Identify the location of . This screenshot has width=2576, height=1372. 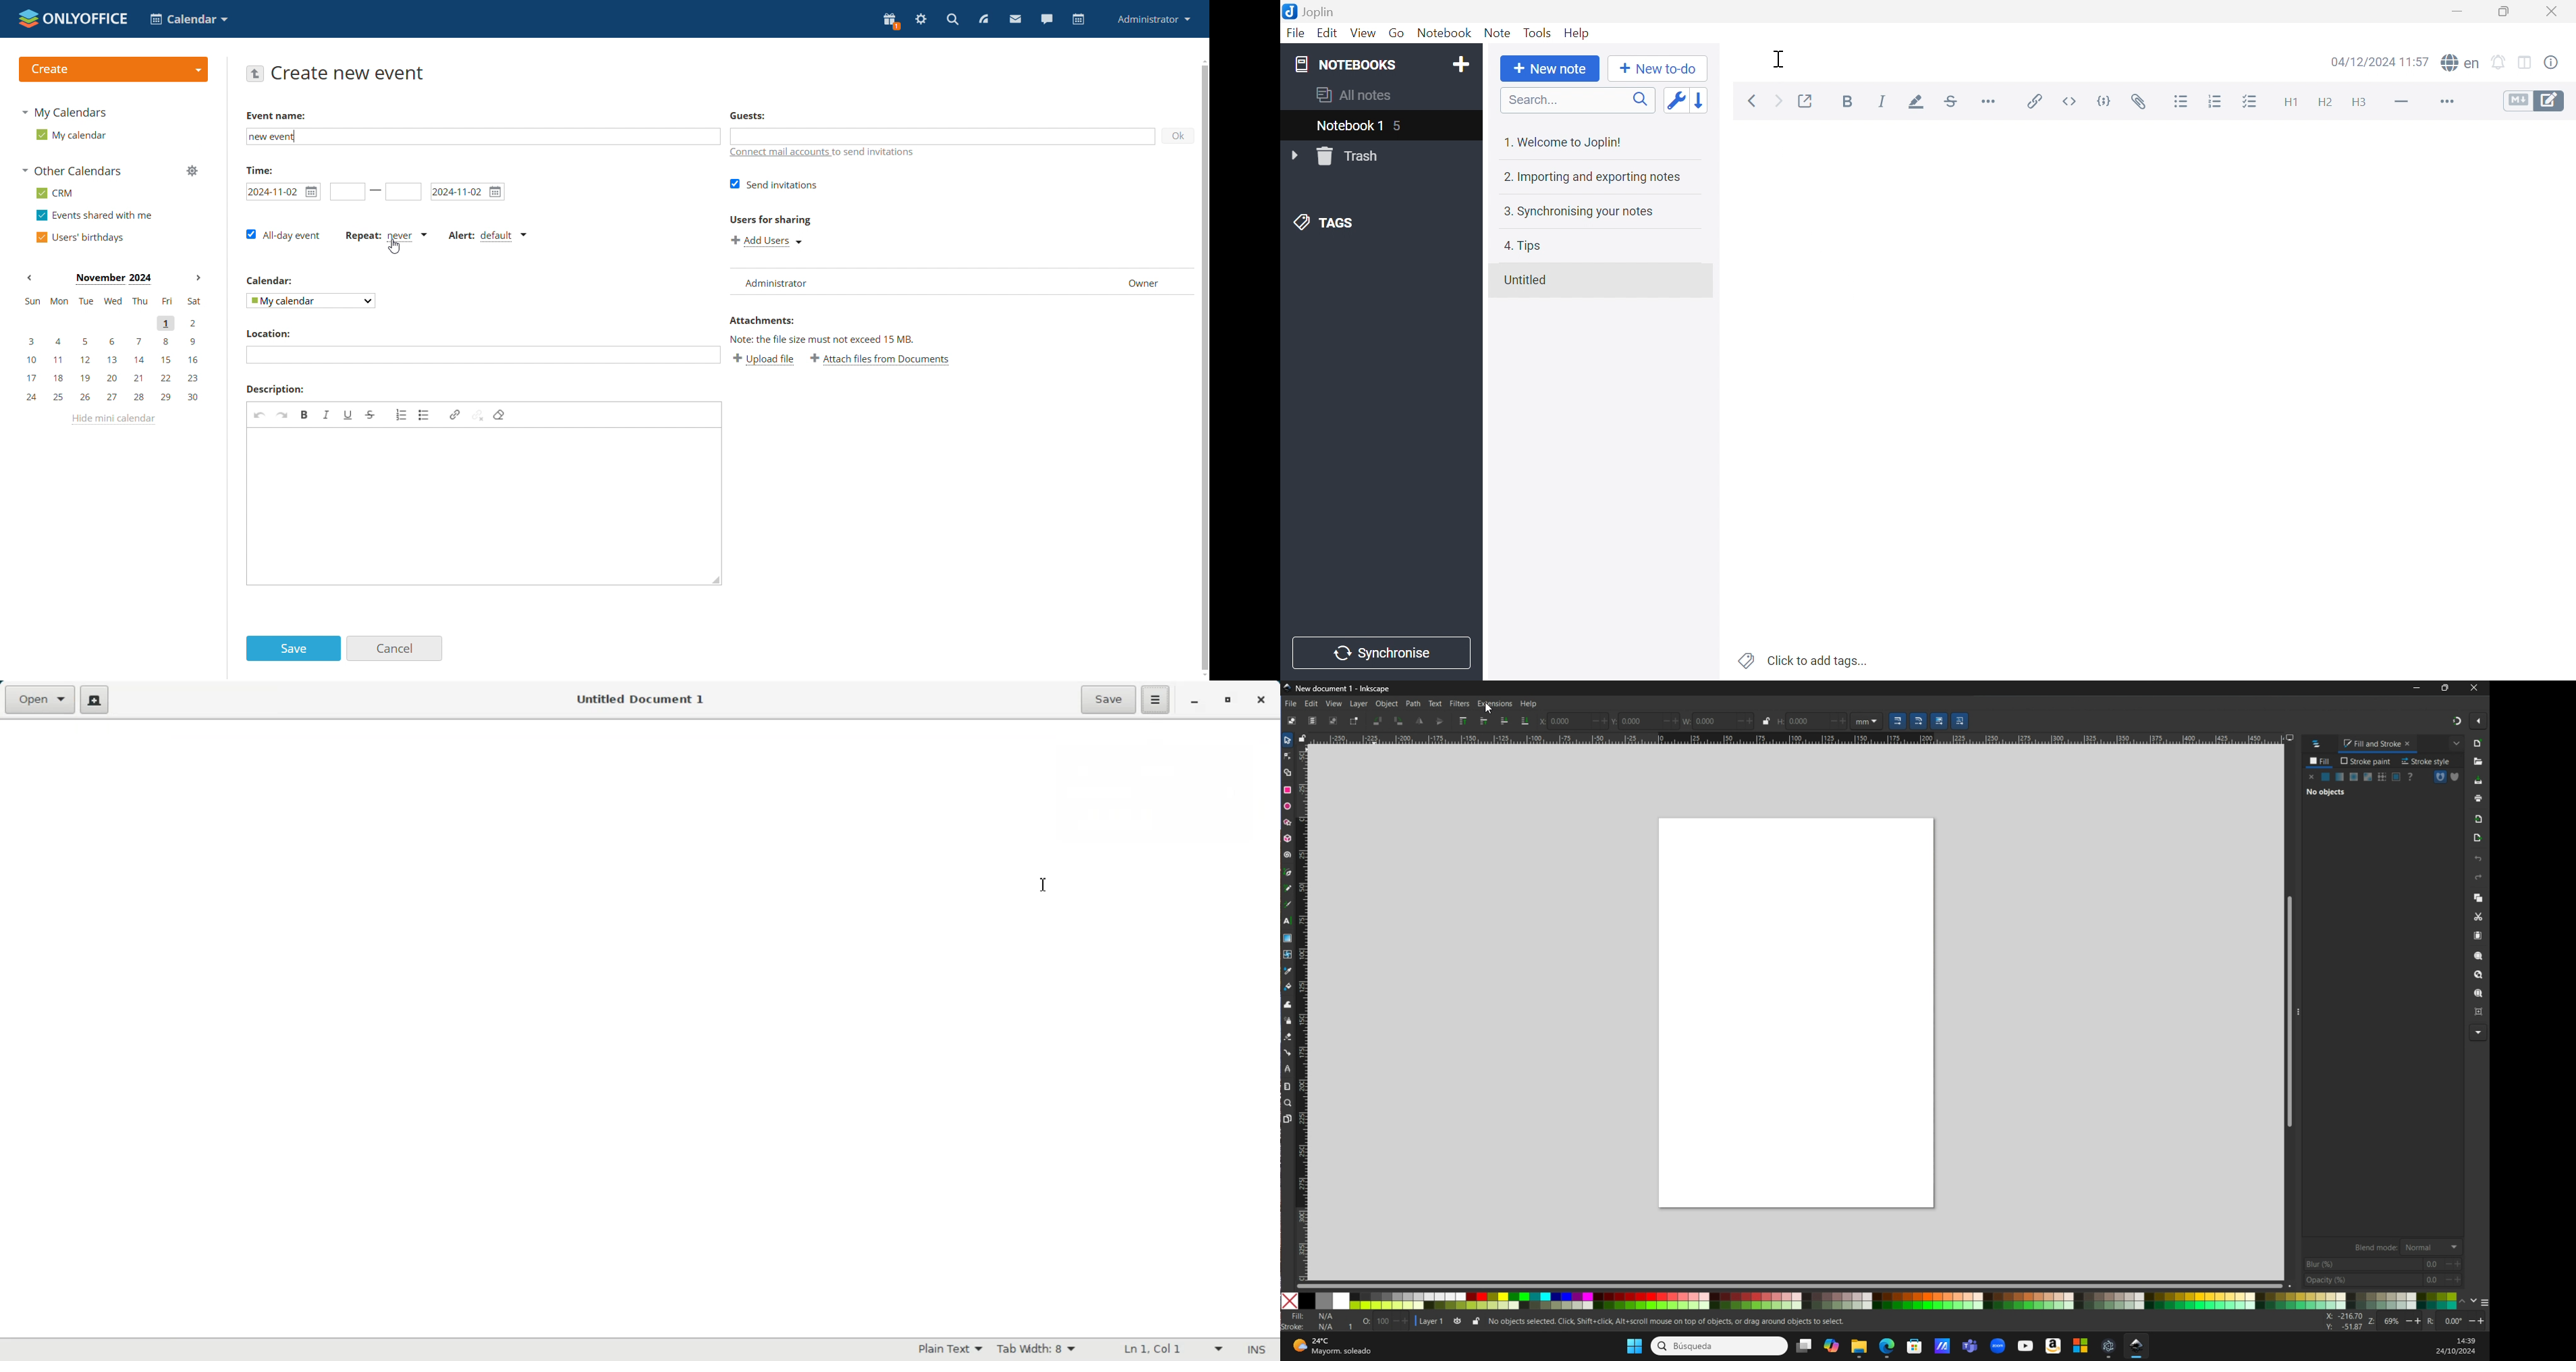
(1336, 706).